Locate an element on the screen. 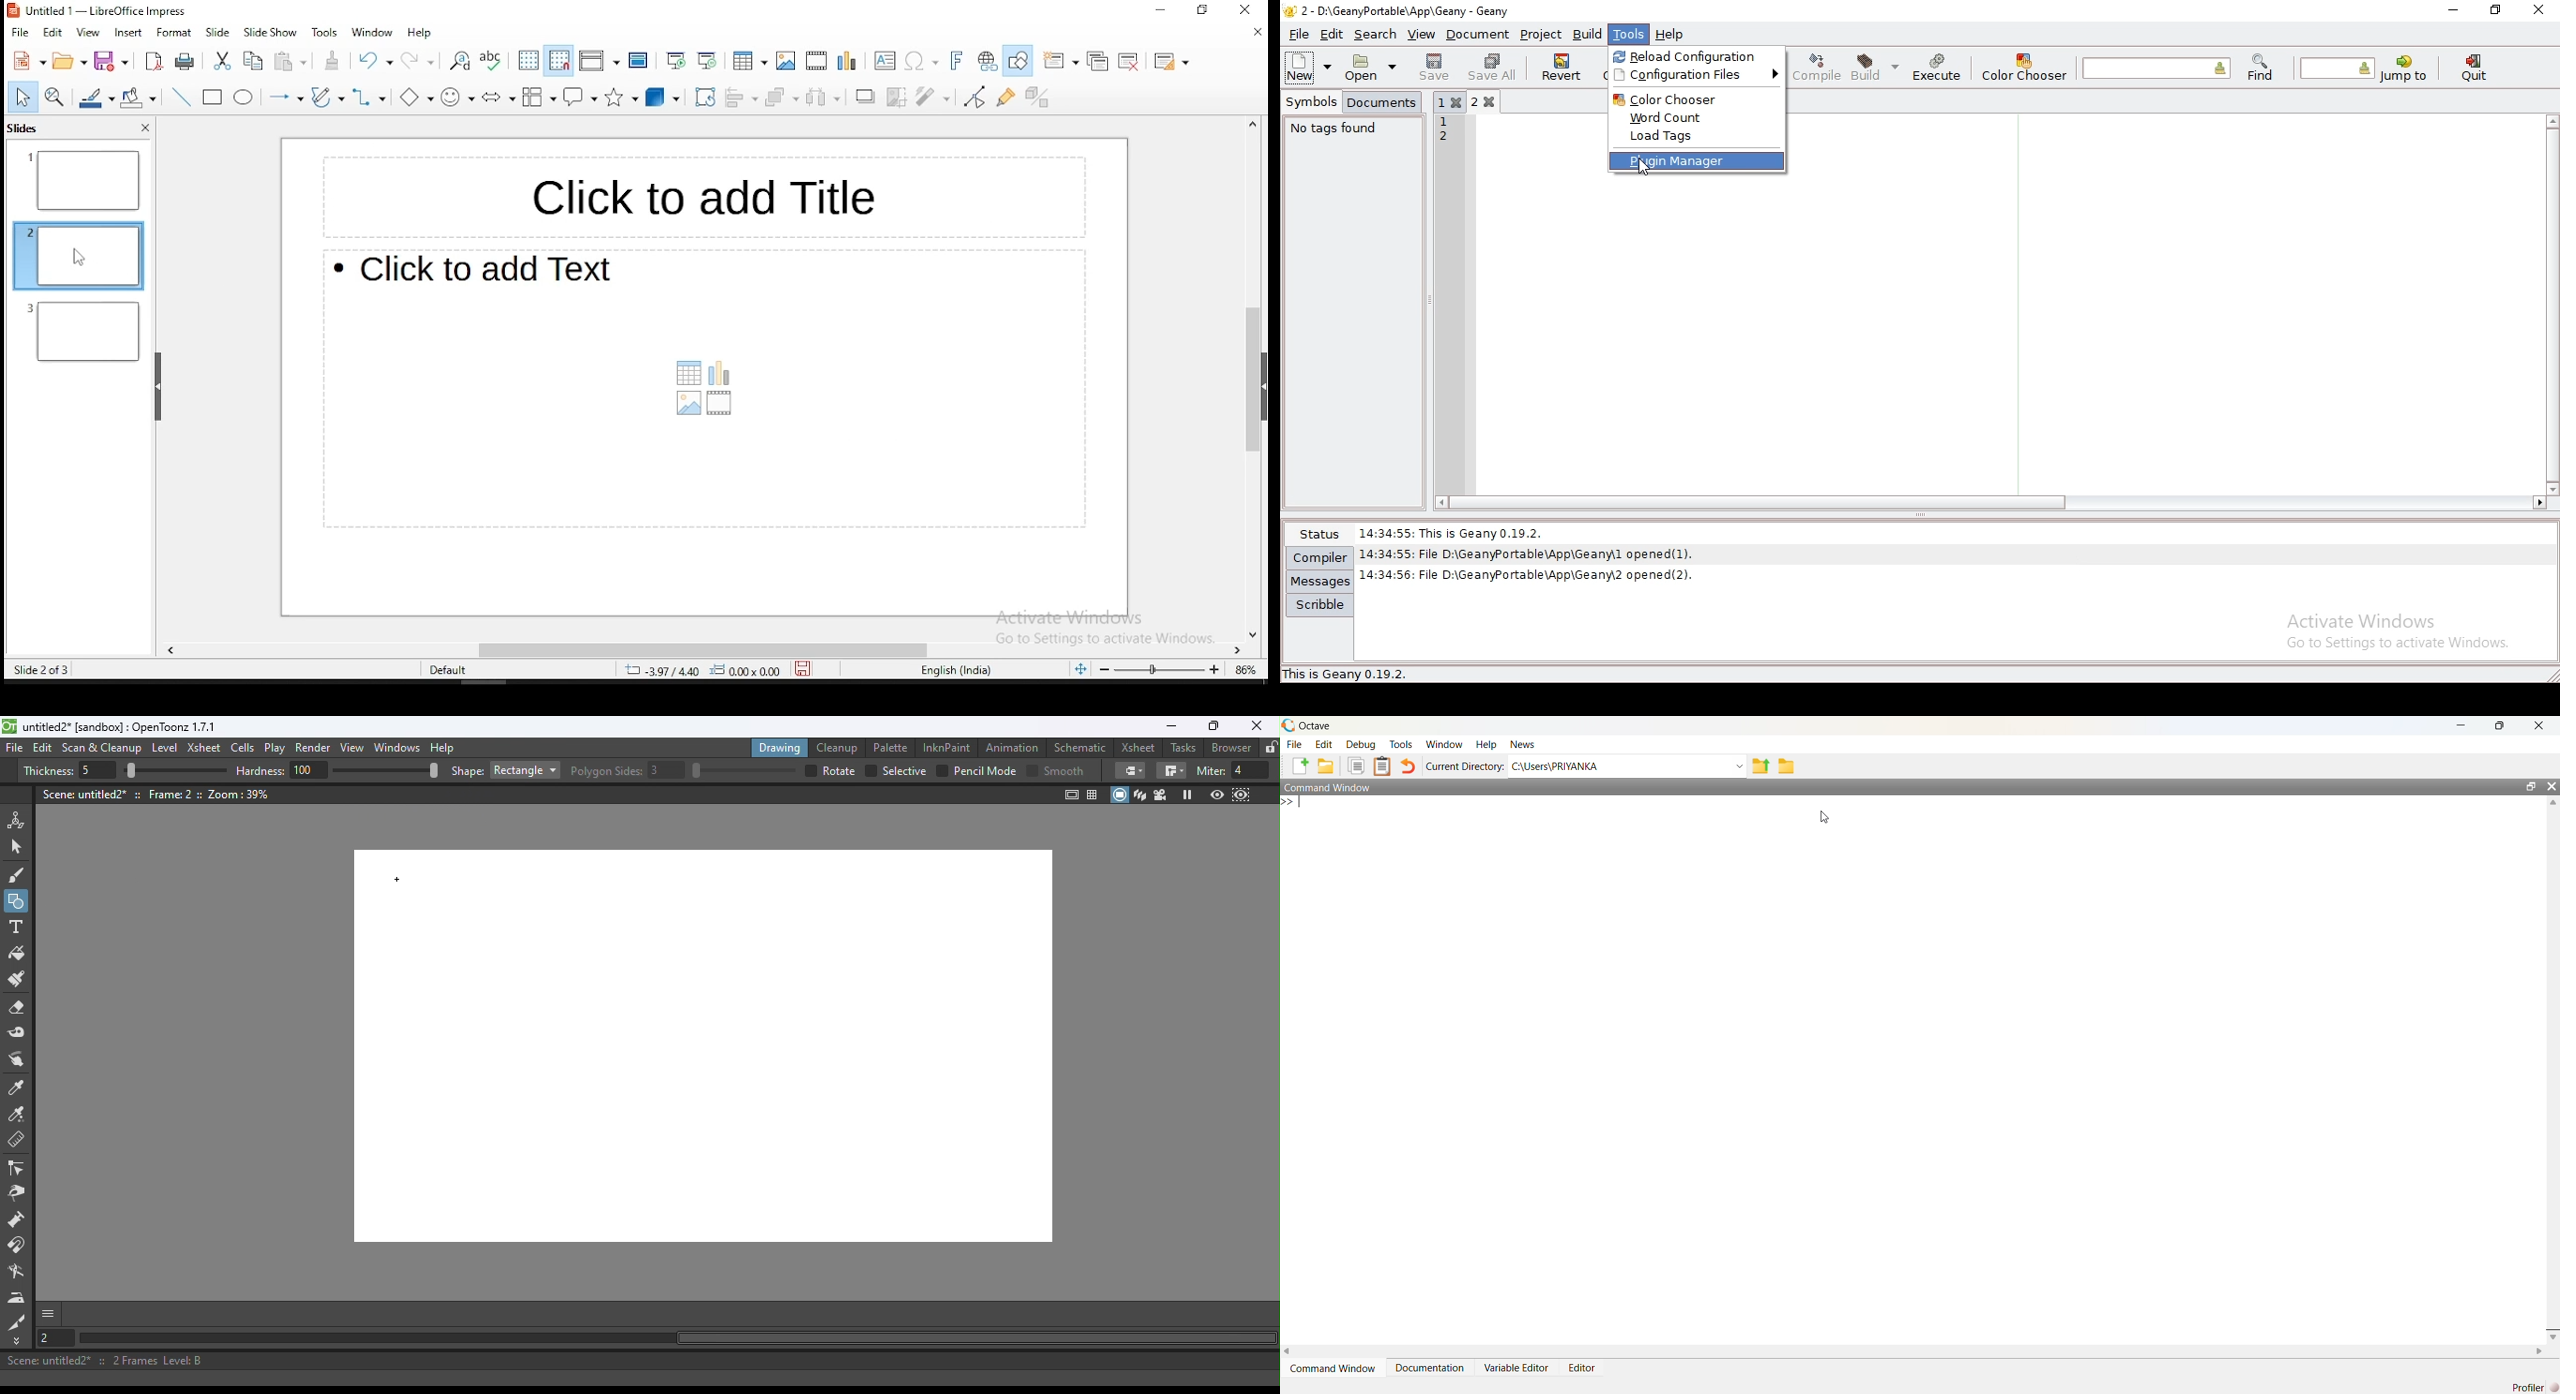 The height and width of the screenshot is (1400, 2576). edit is located at coordinates (1333, 33).